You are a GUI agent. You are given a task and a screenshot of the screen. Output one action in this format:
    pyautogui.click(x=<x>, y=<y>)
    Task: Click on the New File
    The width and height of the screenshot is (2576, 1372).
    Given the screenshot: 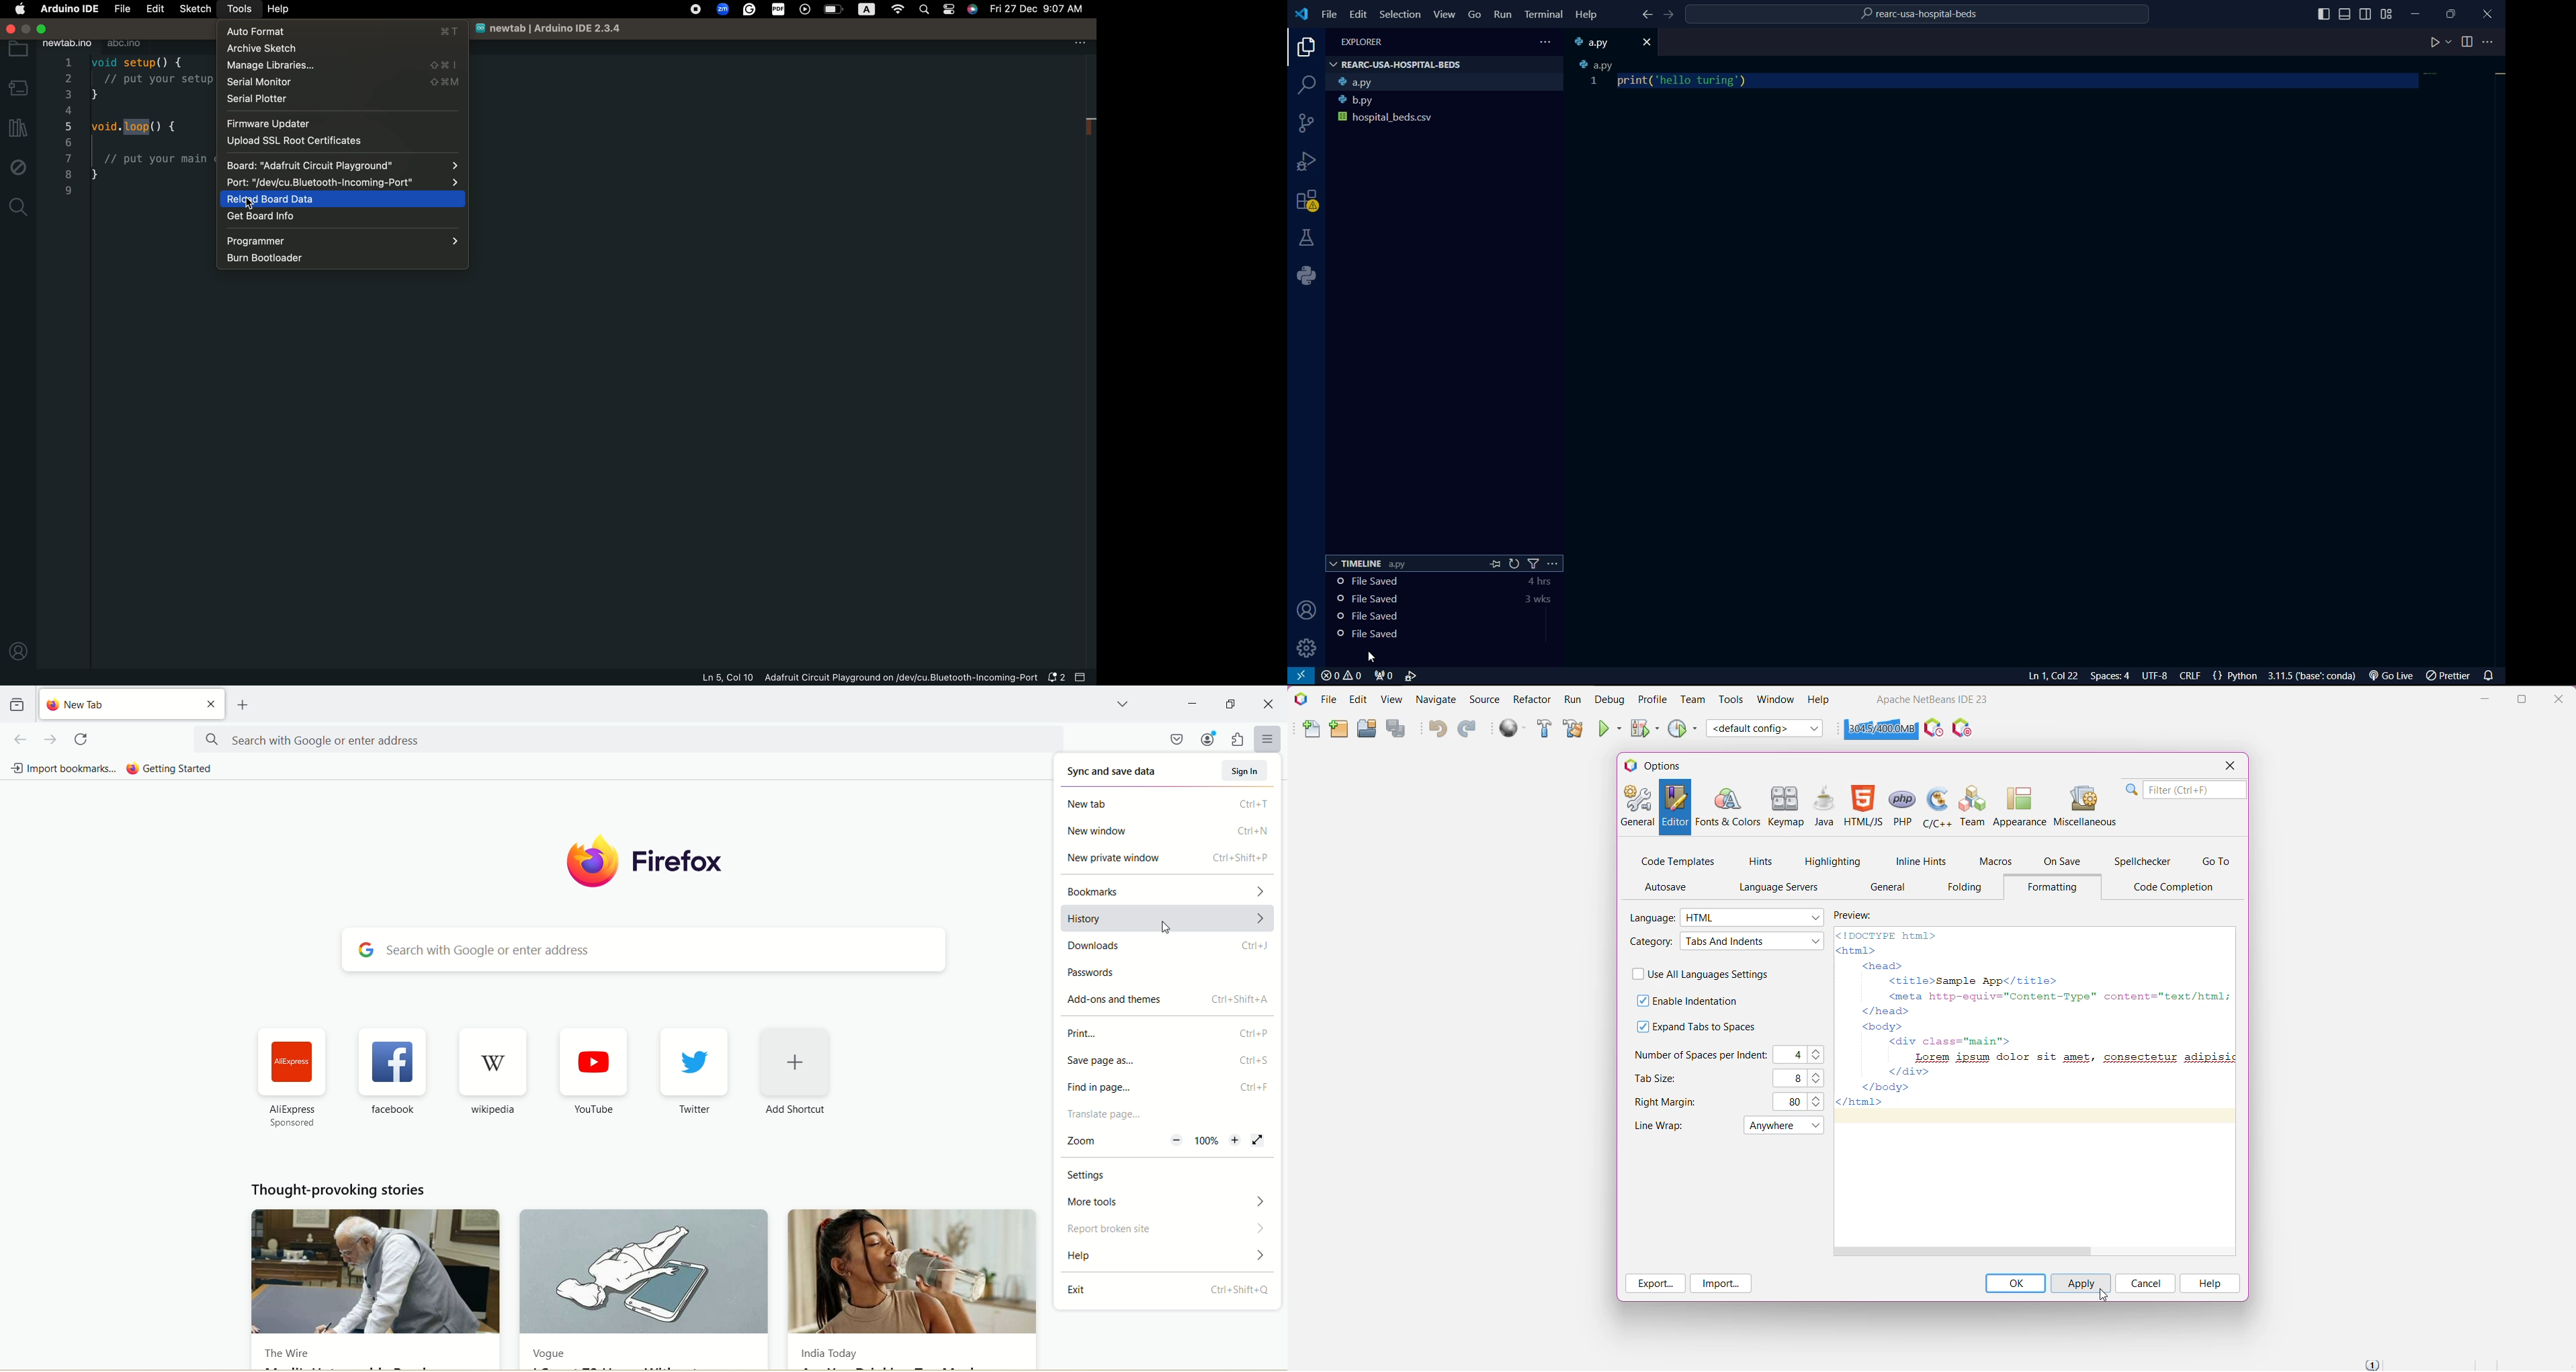 What is the action you would take?
    pyautogui.click(x=1312, y=731)
    